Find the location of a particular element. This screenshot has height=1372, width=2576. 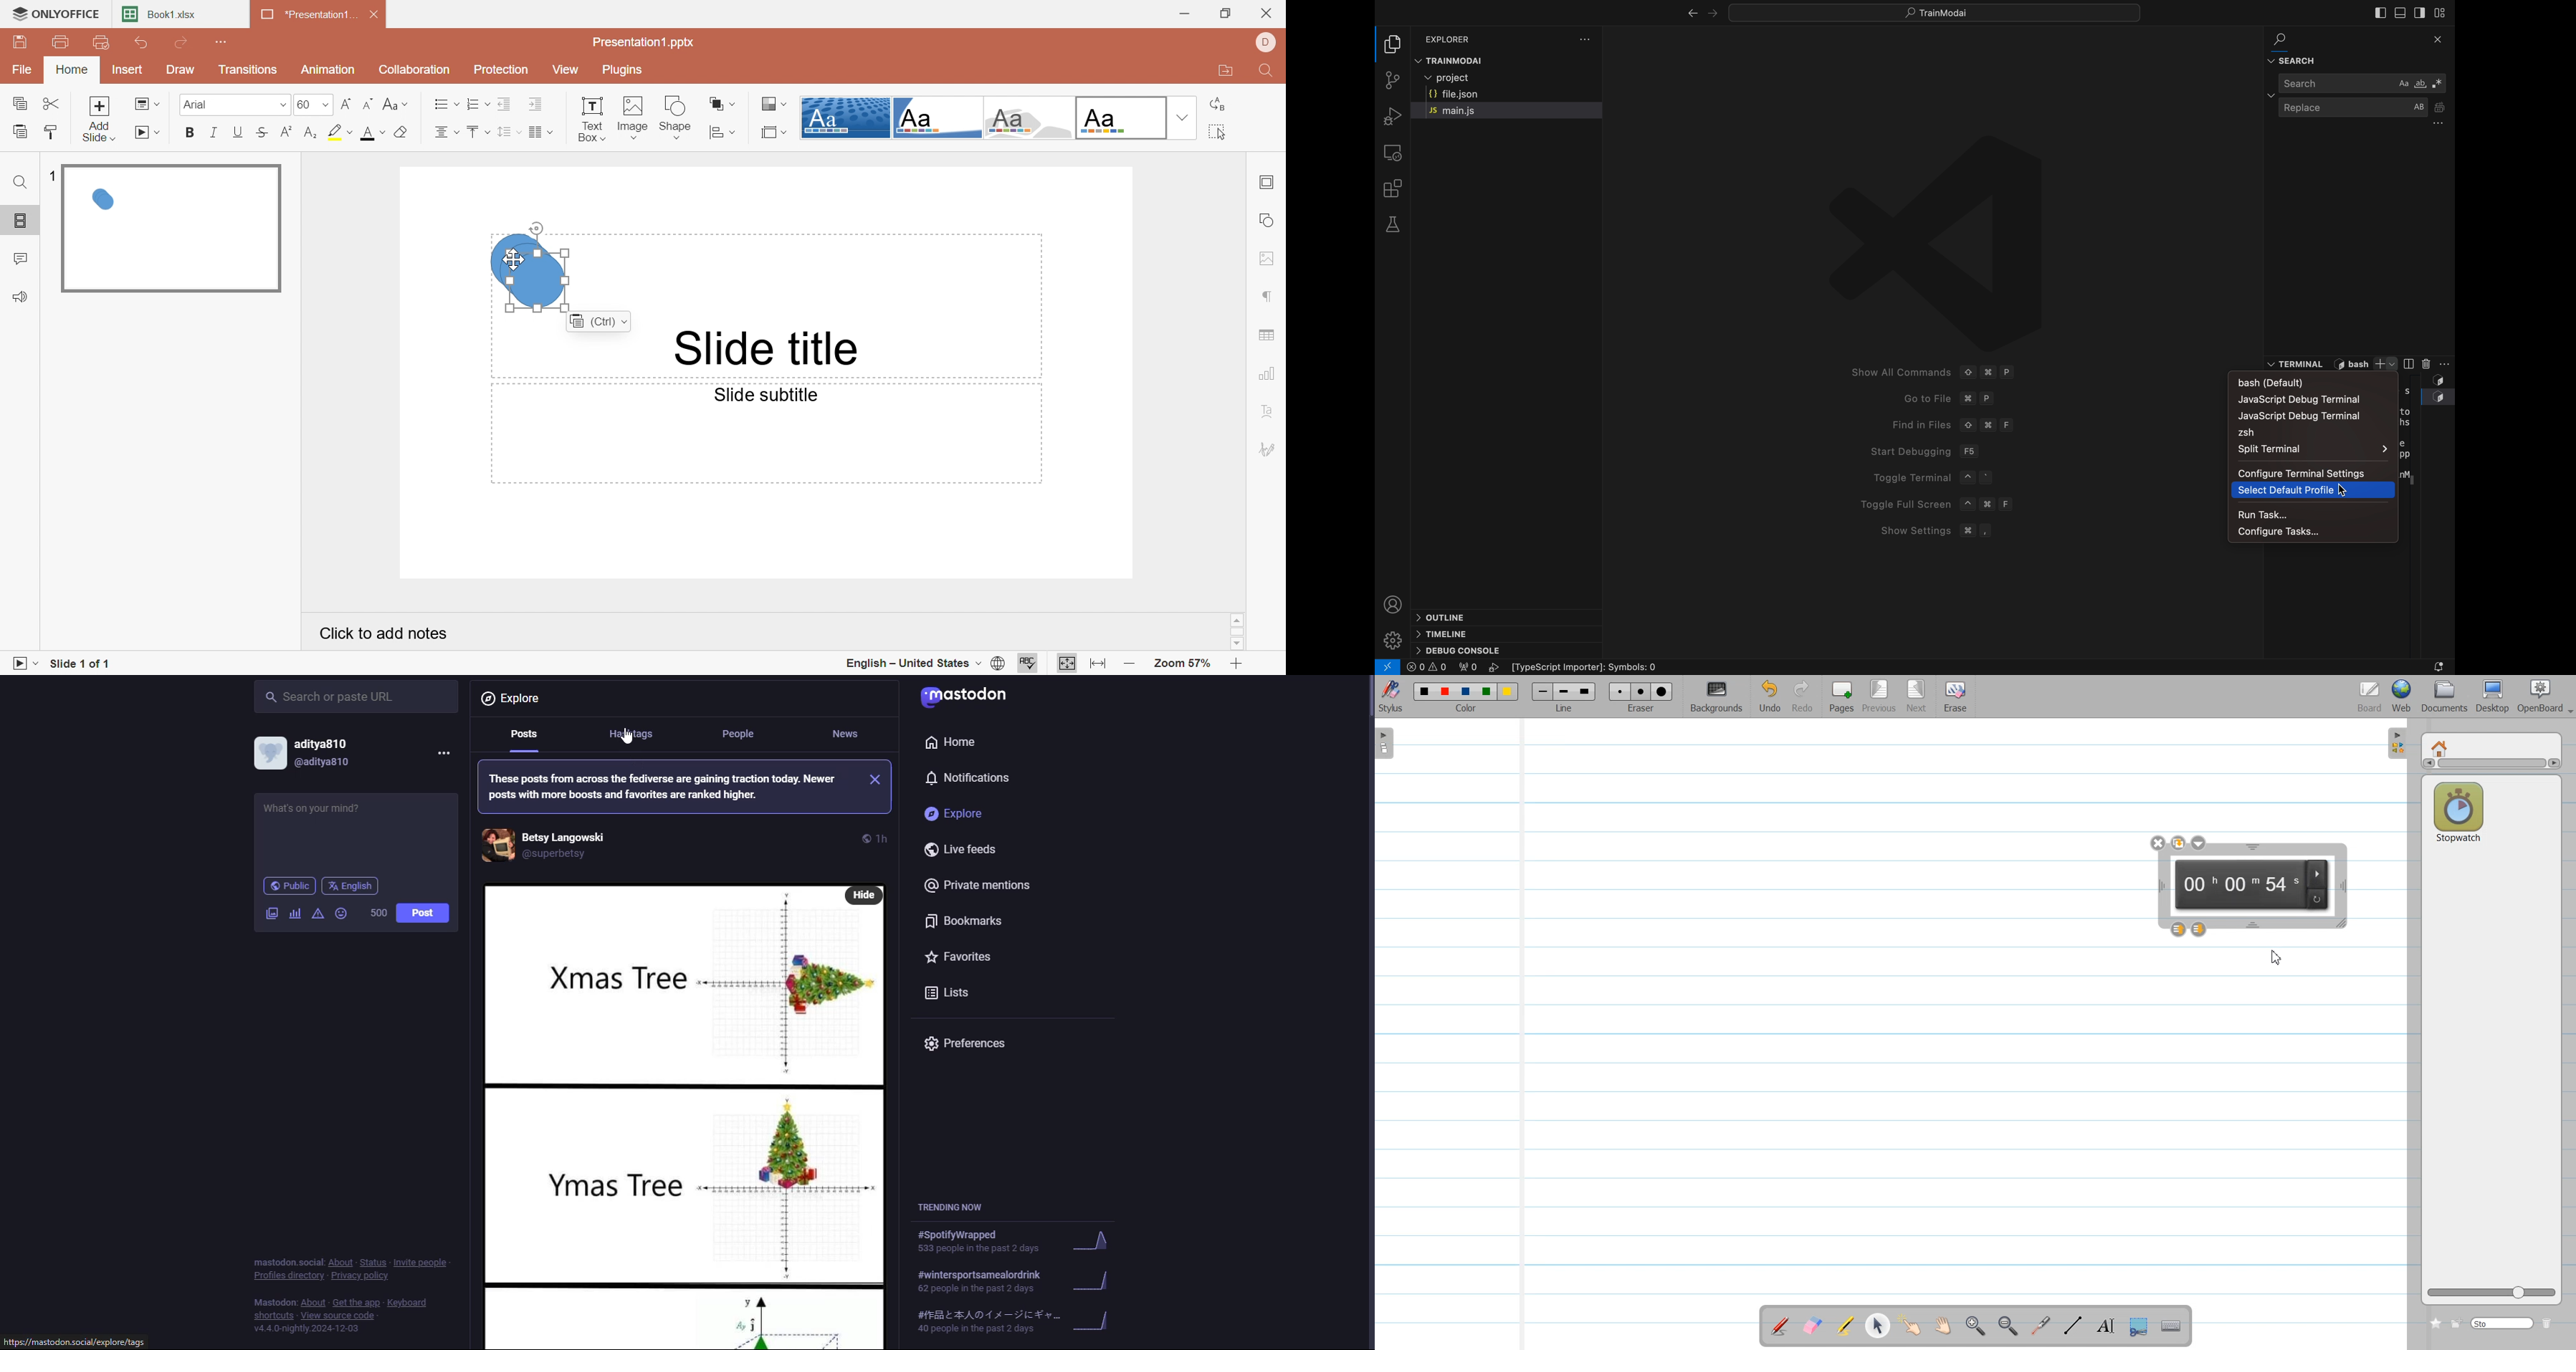

write is located at coordinates (327, 820).